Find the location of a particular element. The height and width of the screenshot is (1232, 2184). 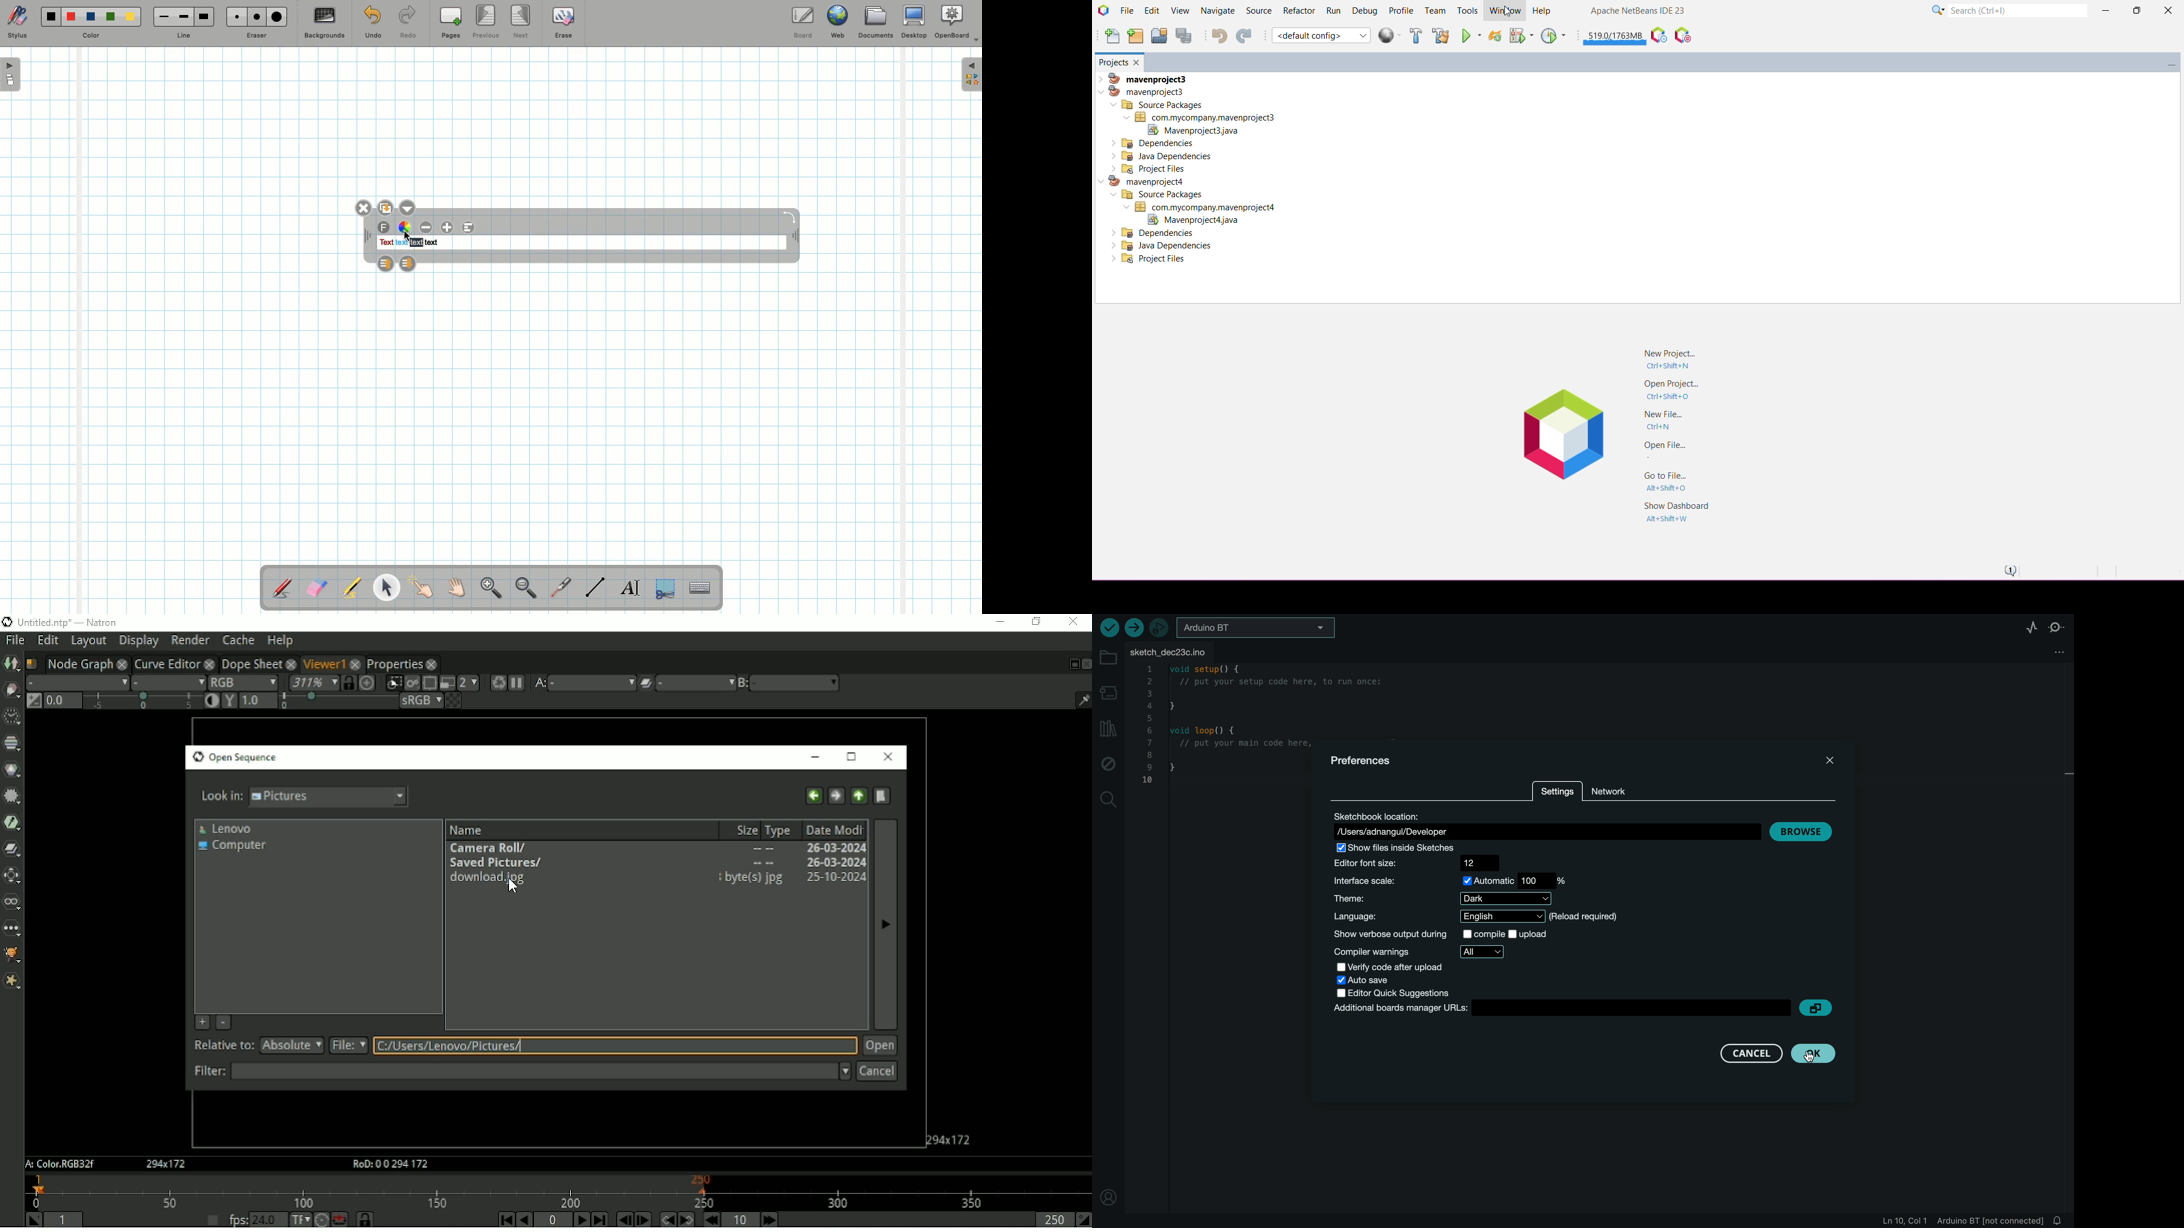

Layout is located at coordinates (88, 641).